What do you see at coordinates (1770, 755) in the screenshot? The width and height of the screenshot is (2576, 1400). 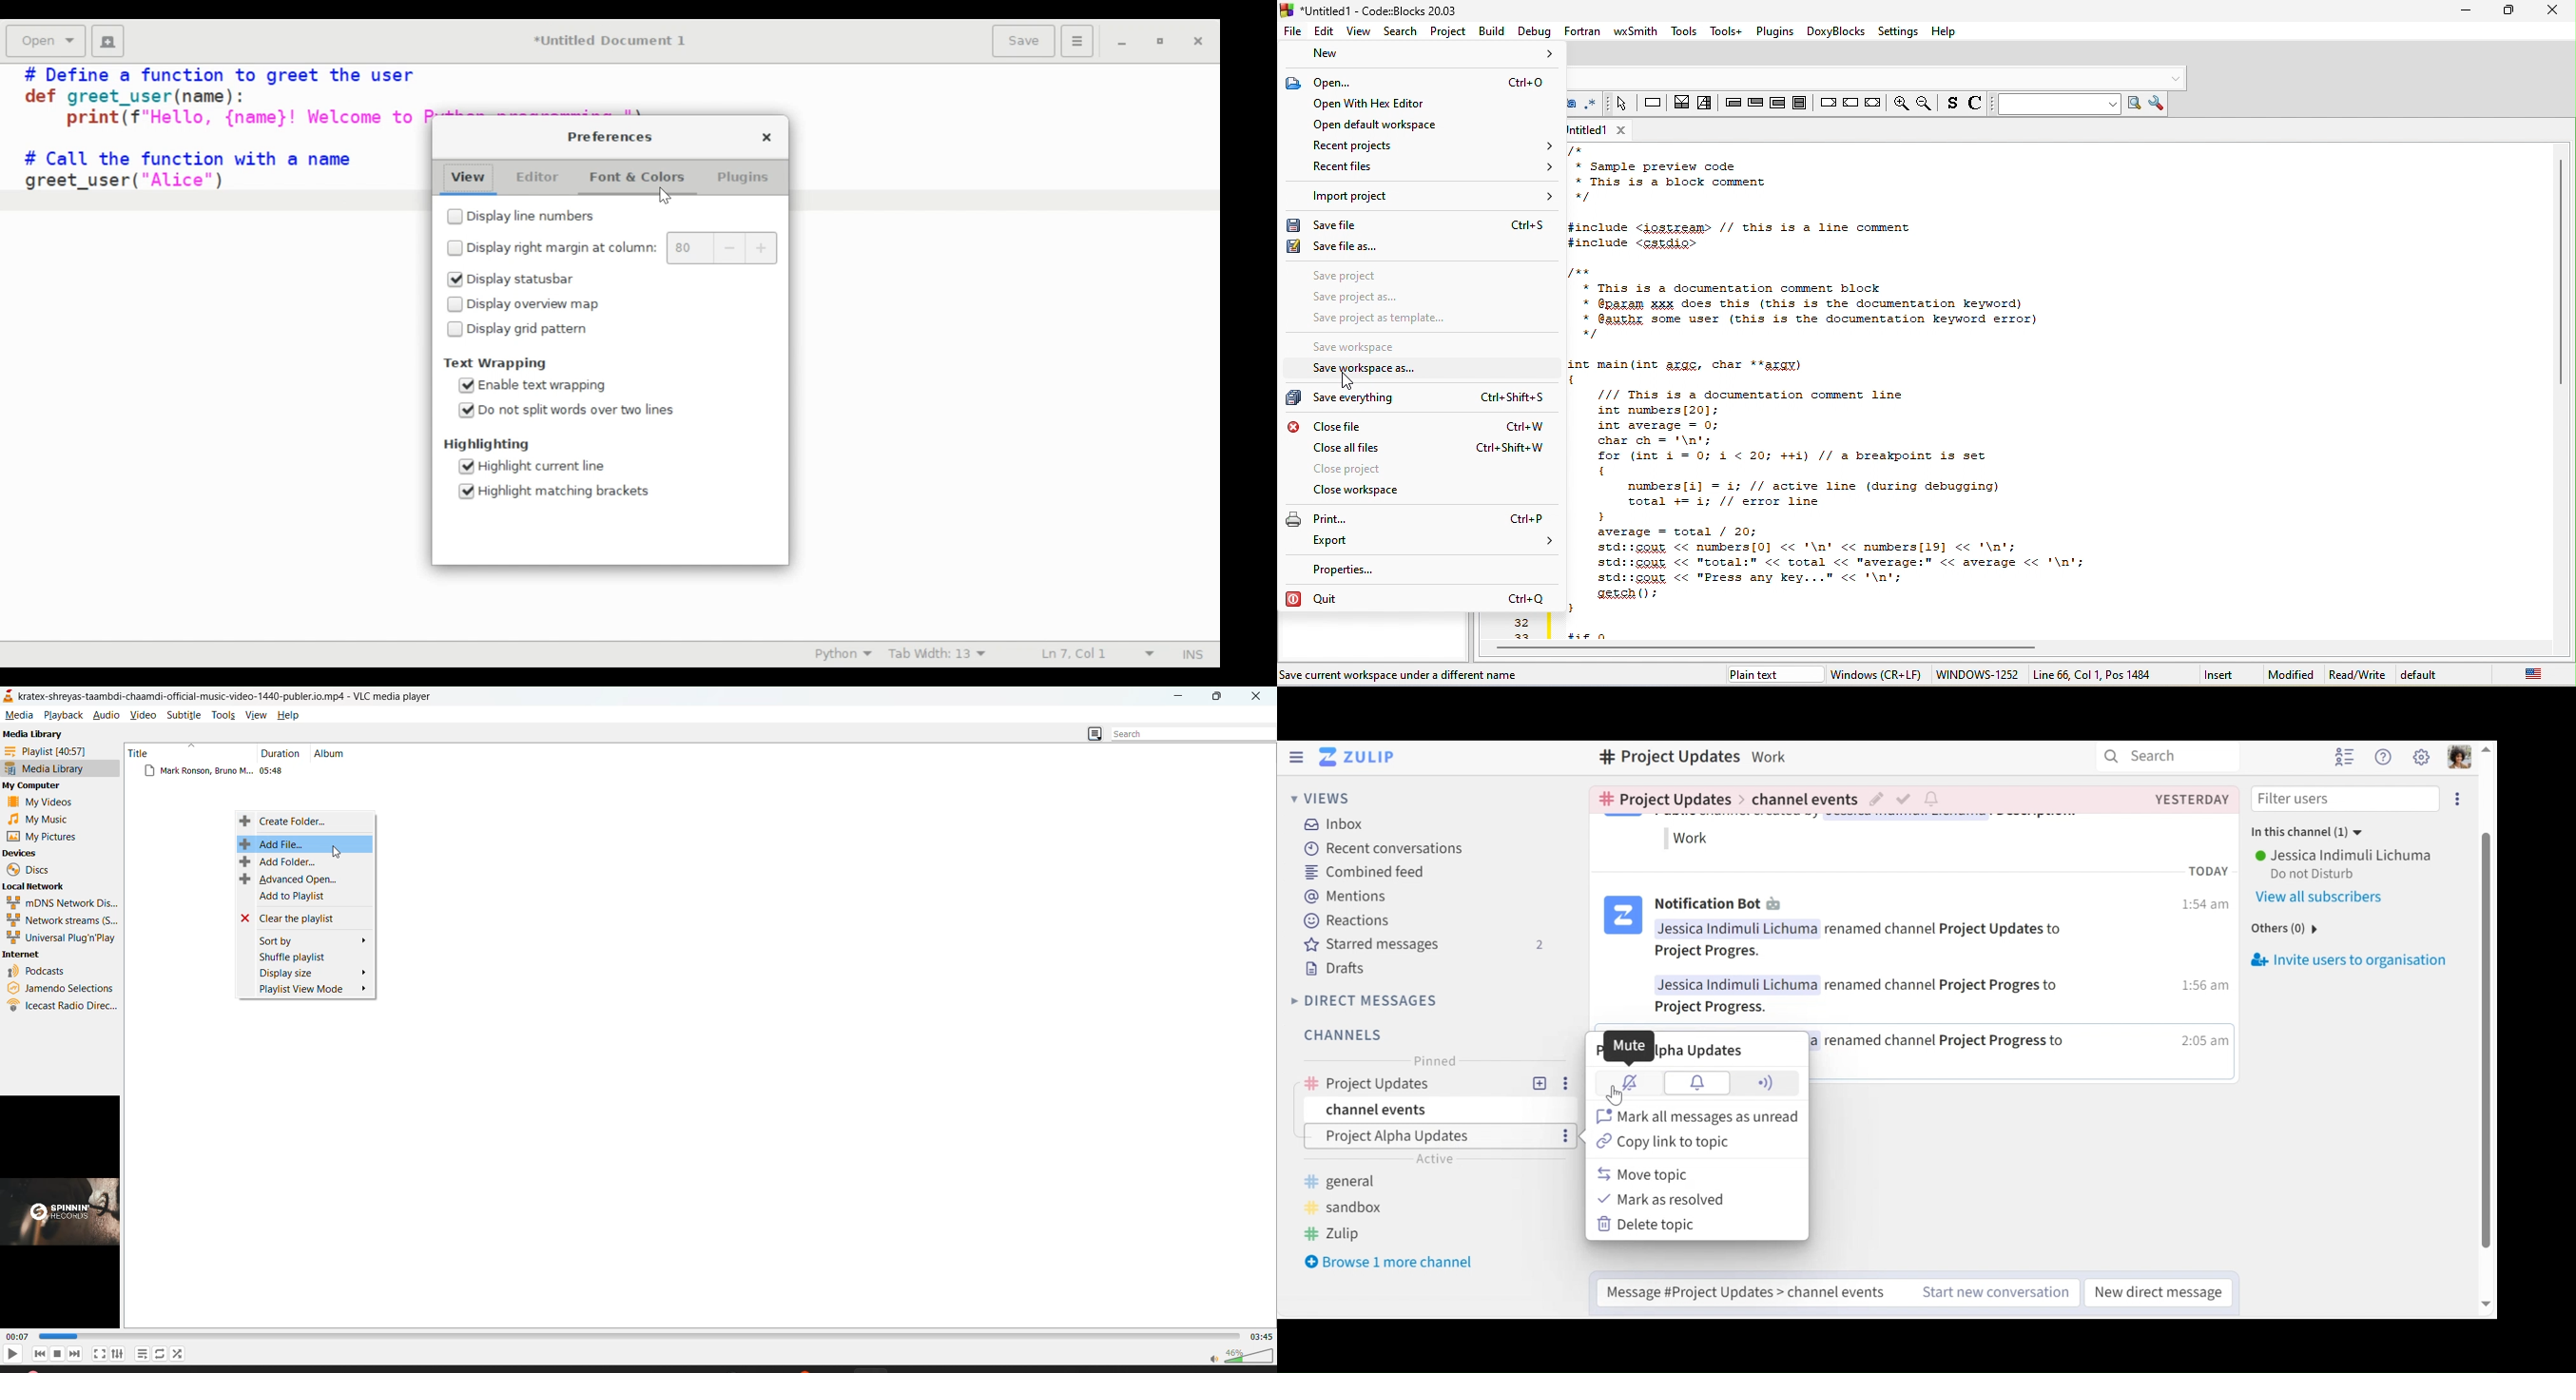 I see `Description` at bounding box center [1770, 755].